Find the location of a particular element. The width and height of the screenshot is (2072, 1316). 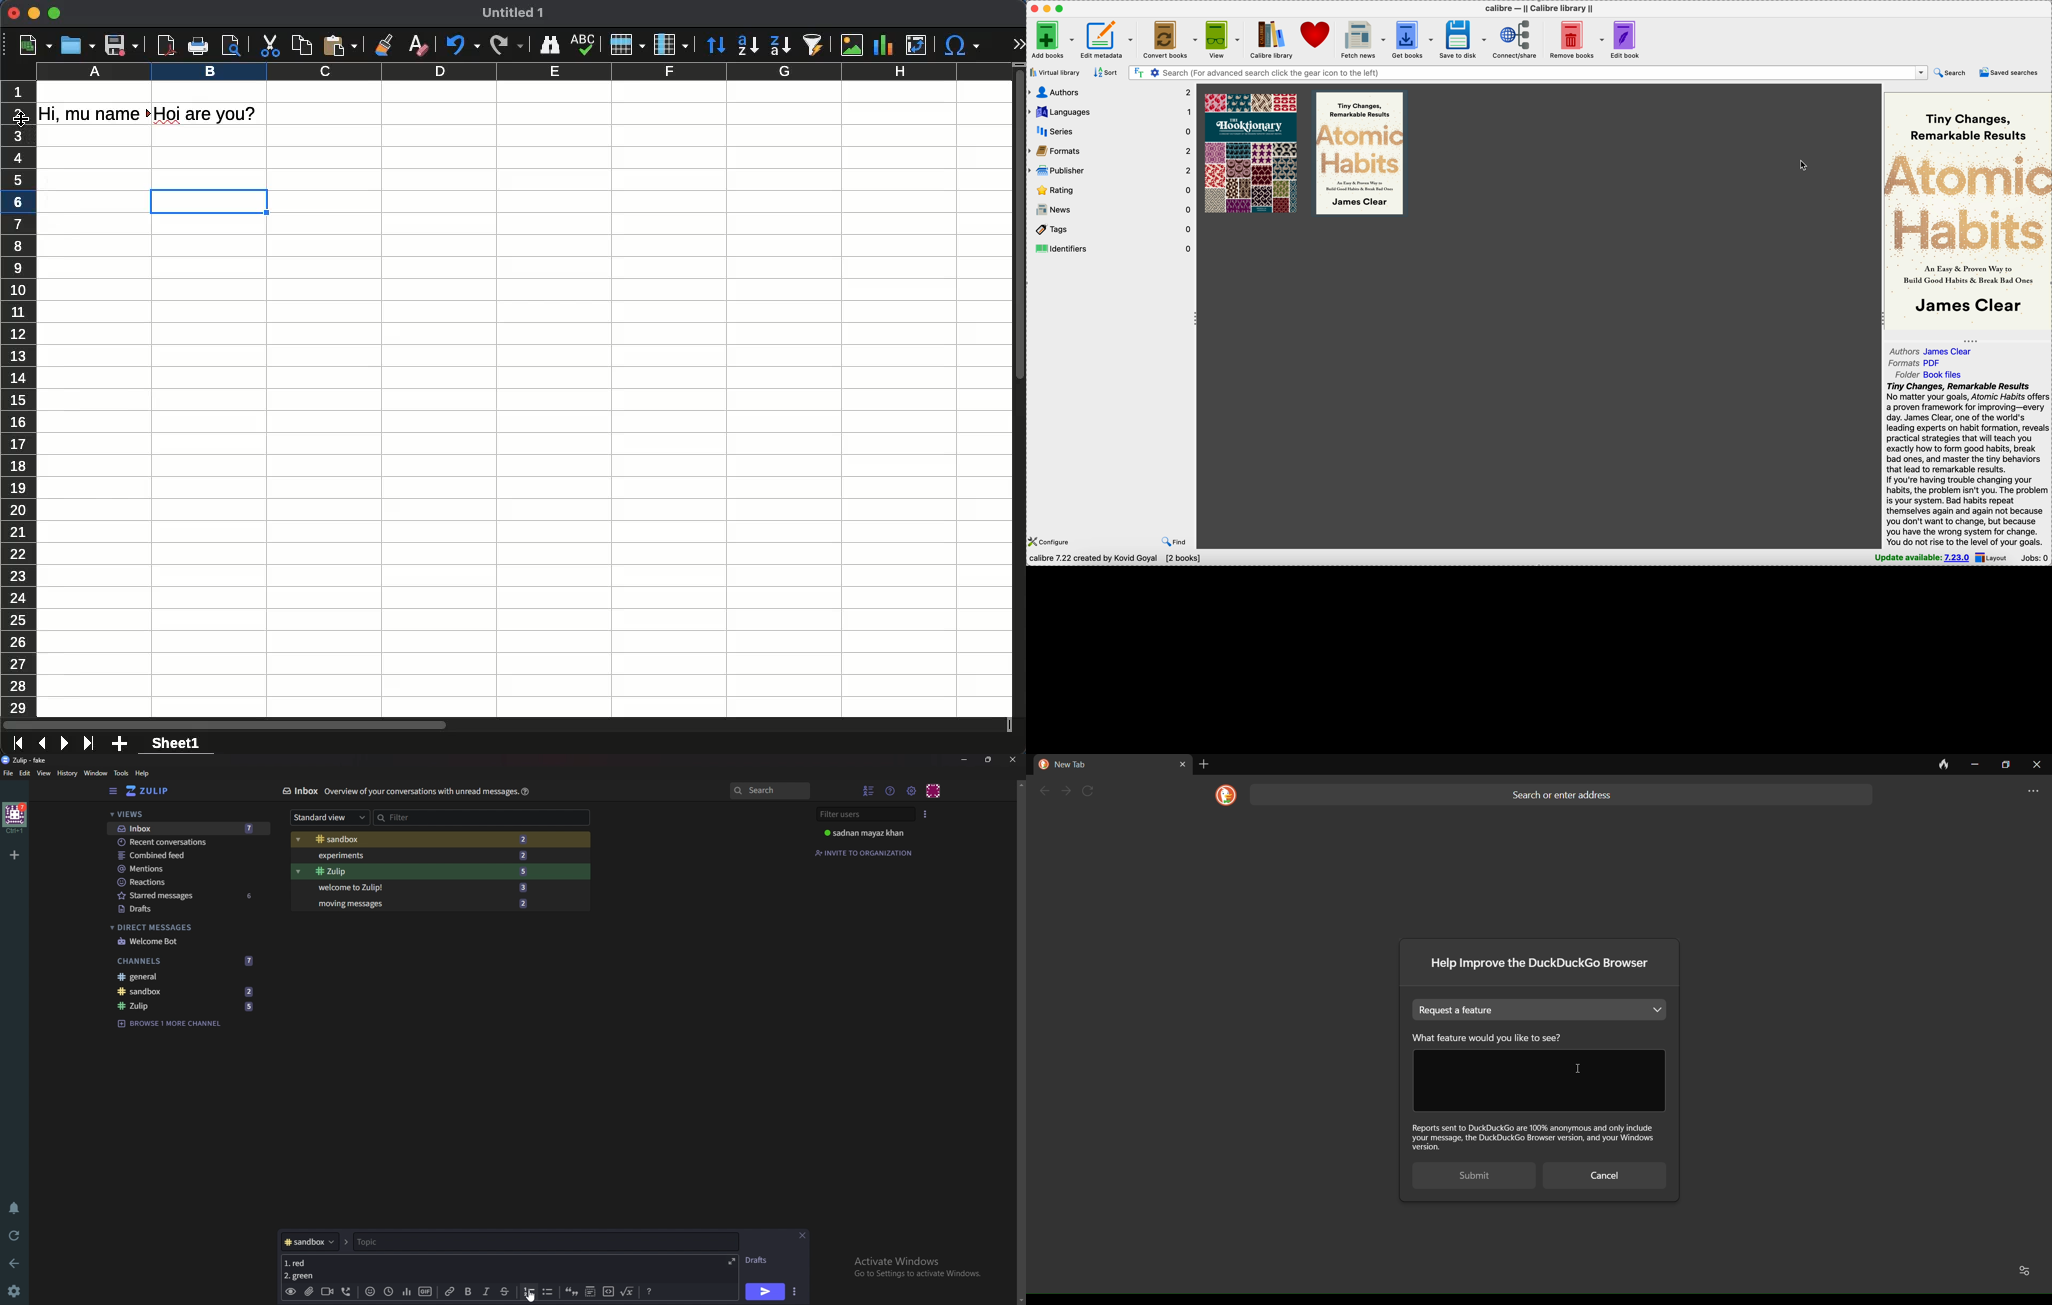

formats PDF is located at coordinates (1916, 362).